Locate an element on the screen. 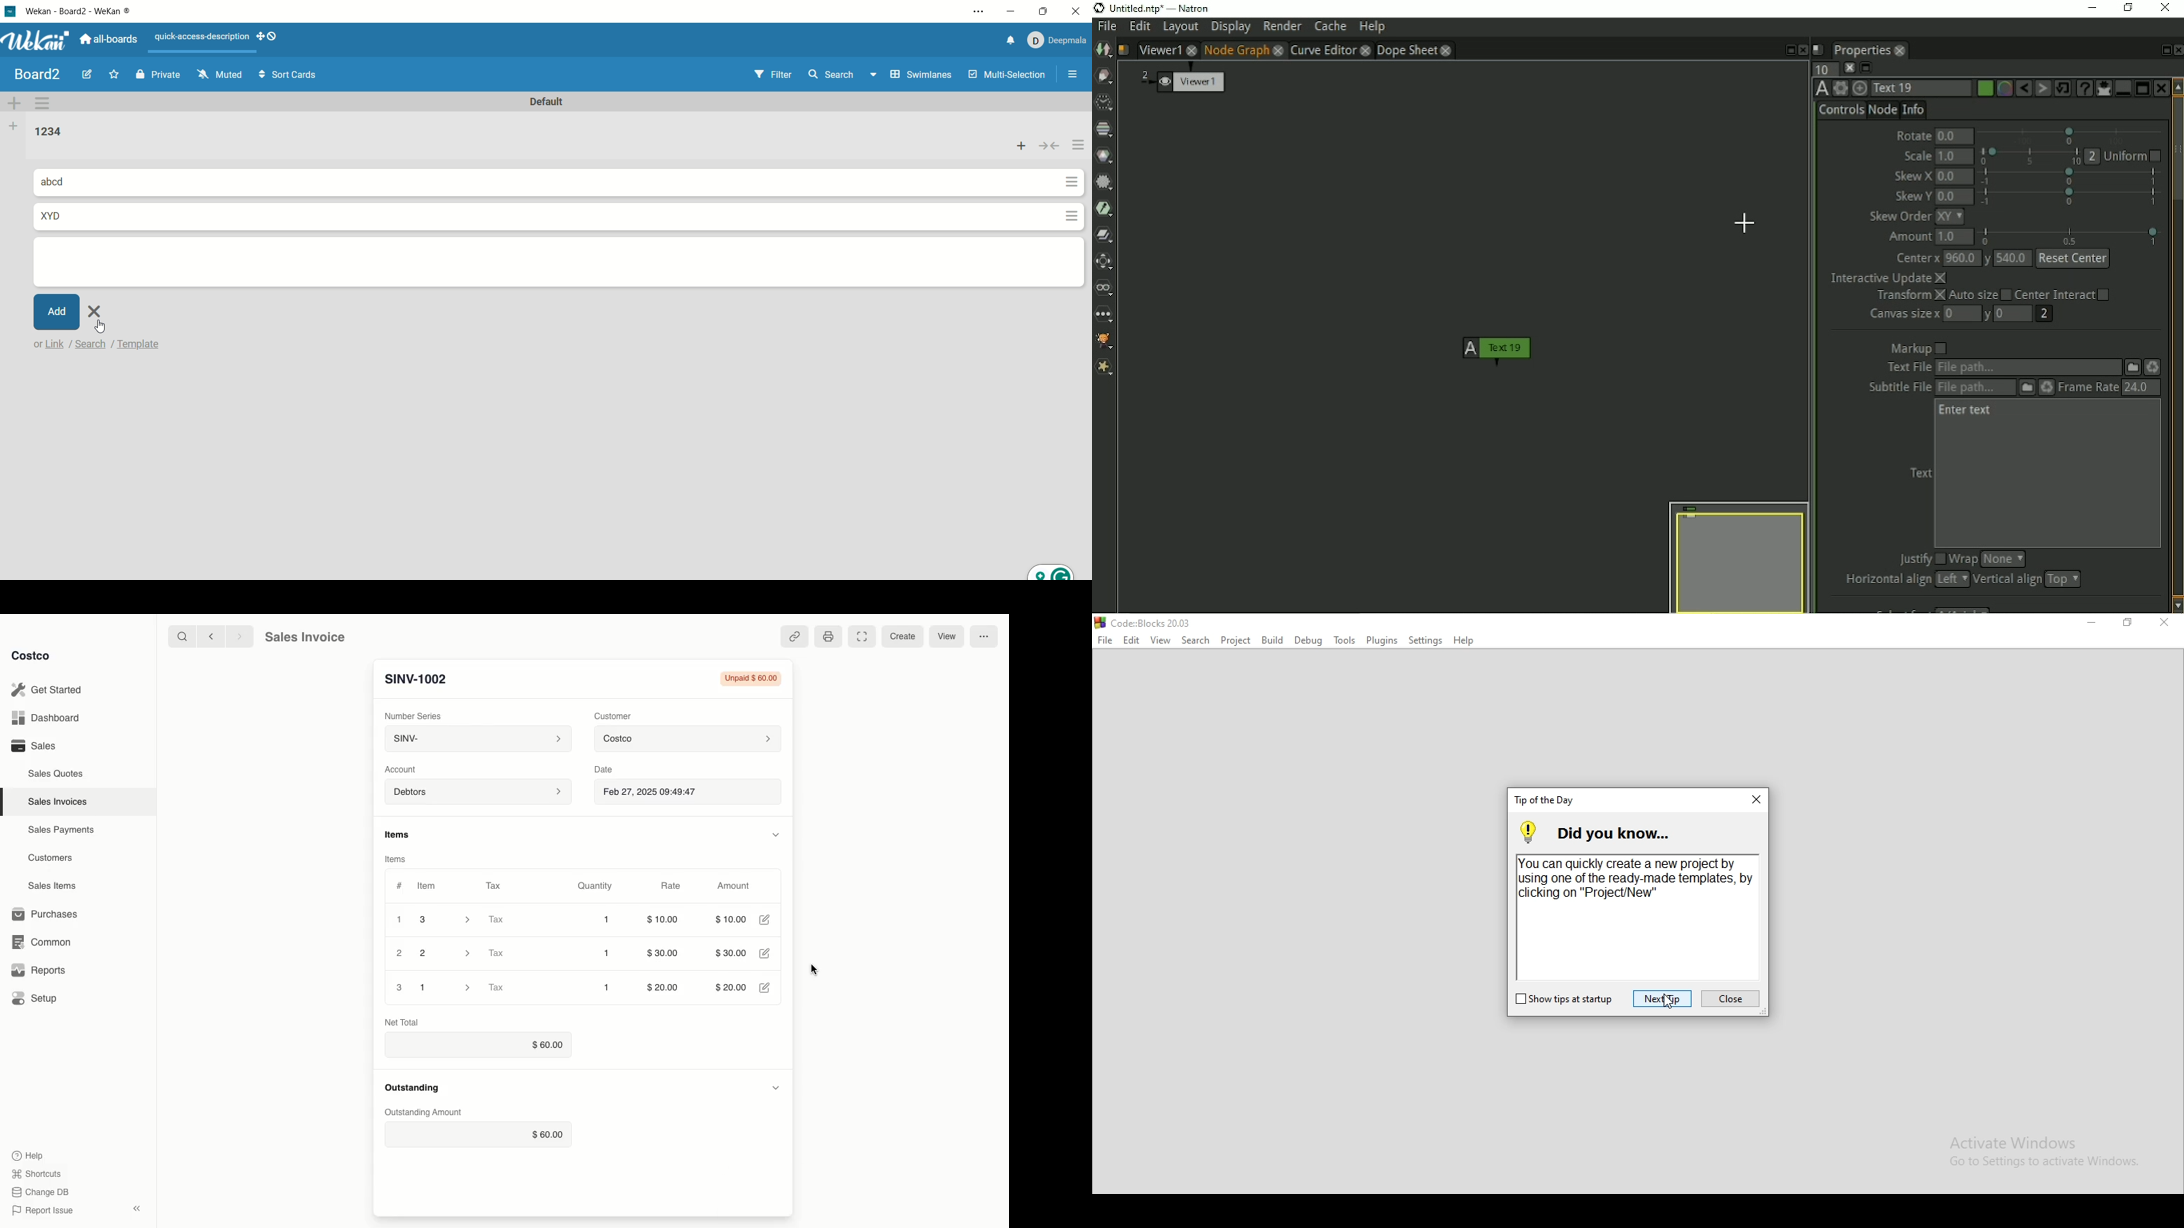 This screenshot has width=2184, height=1232. 2 is located at coordinates (446, 953).